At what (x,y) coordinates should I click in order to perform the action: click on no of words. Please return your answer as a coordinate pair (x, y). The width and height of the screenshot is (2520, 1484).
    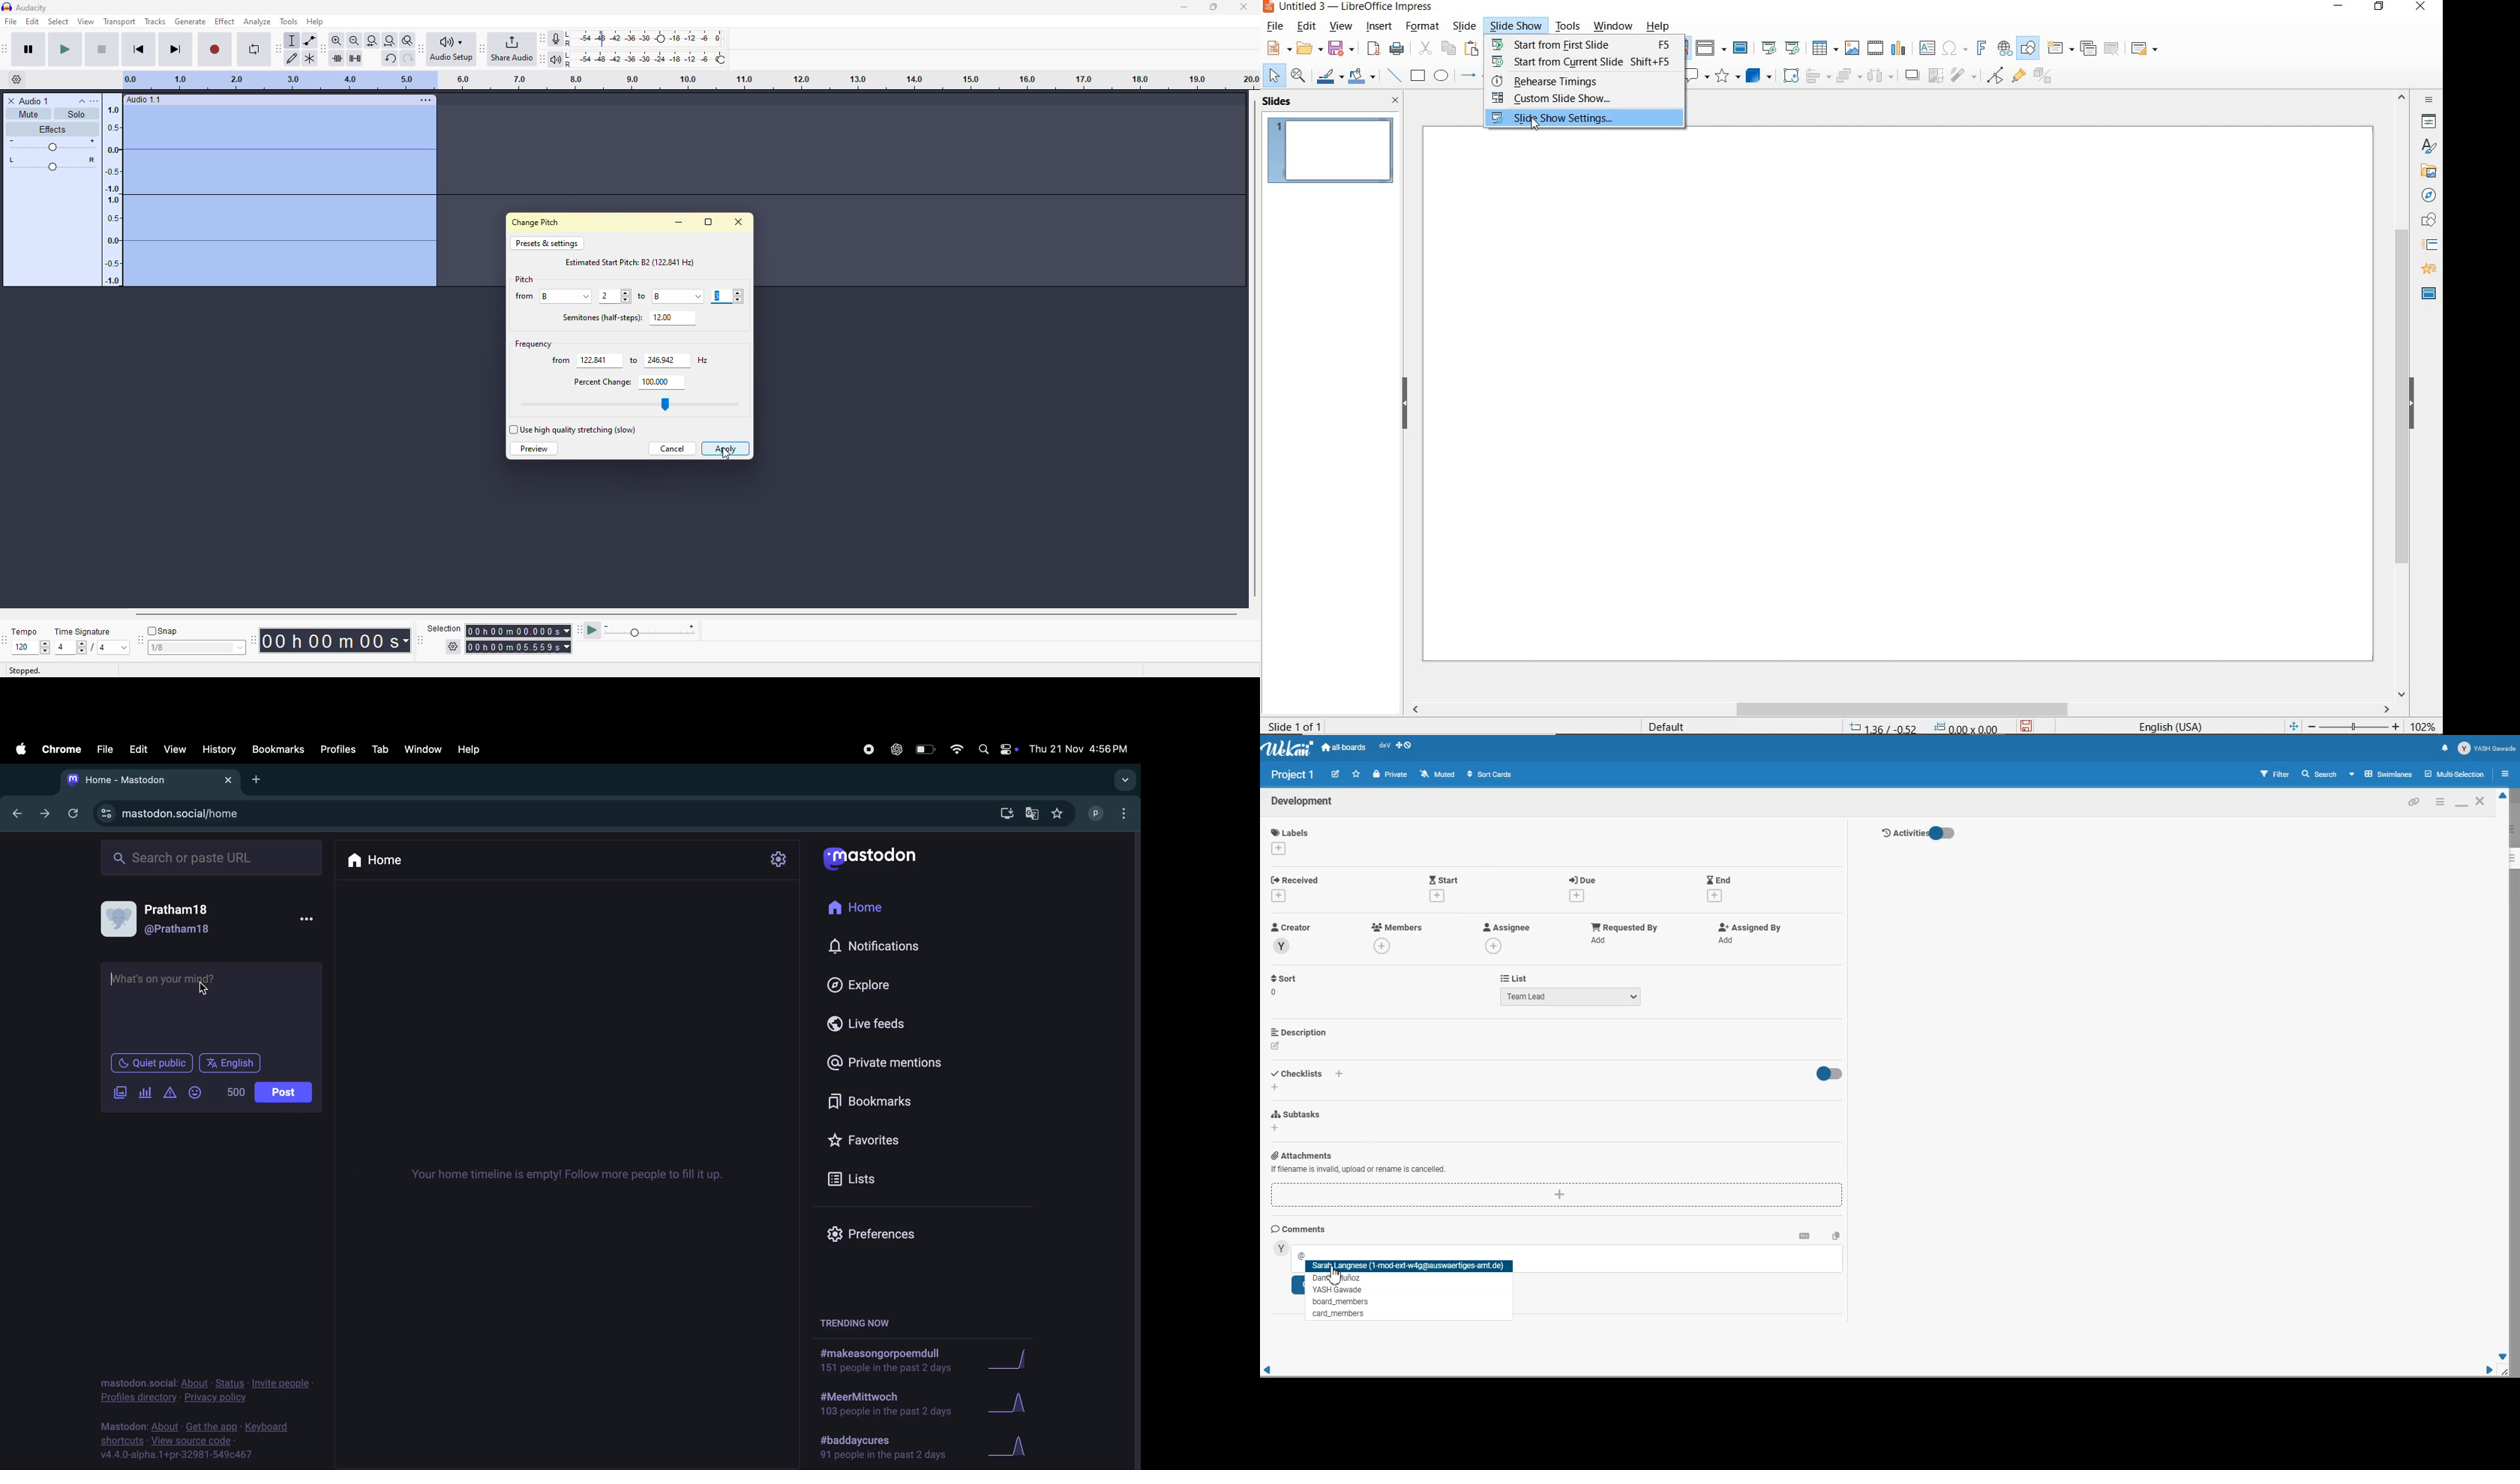
    Looking at the image, I should click on (238, 1094).